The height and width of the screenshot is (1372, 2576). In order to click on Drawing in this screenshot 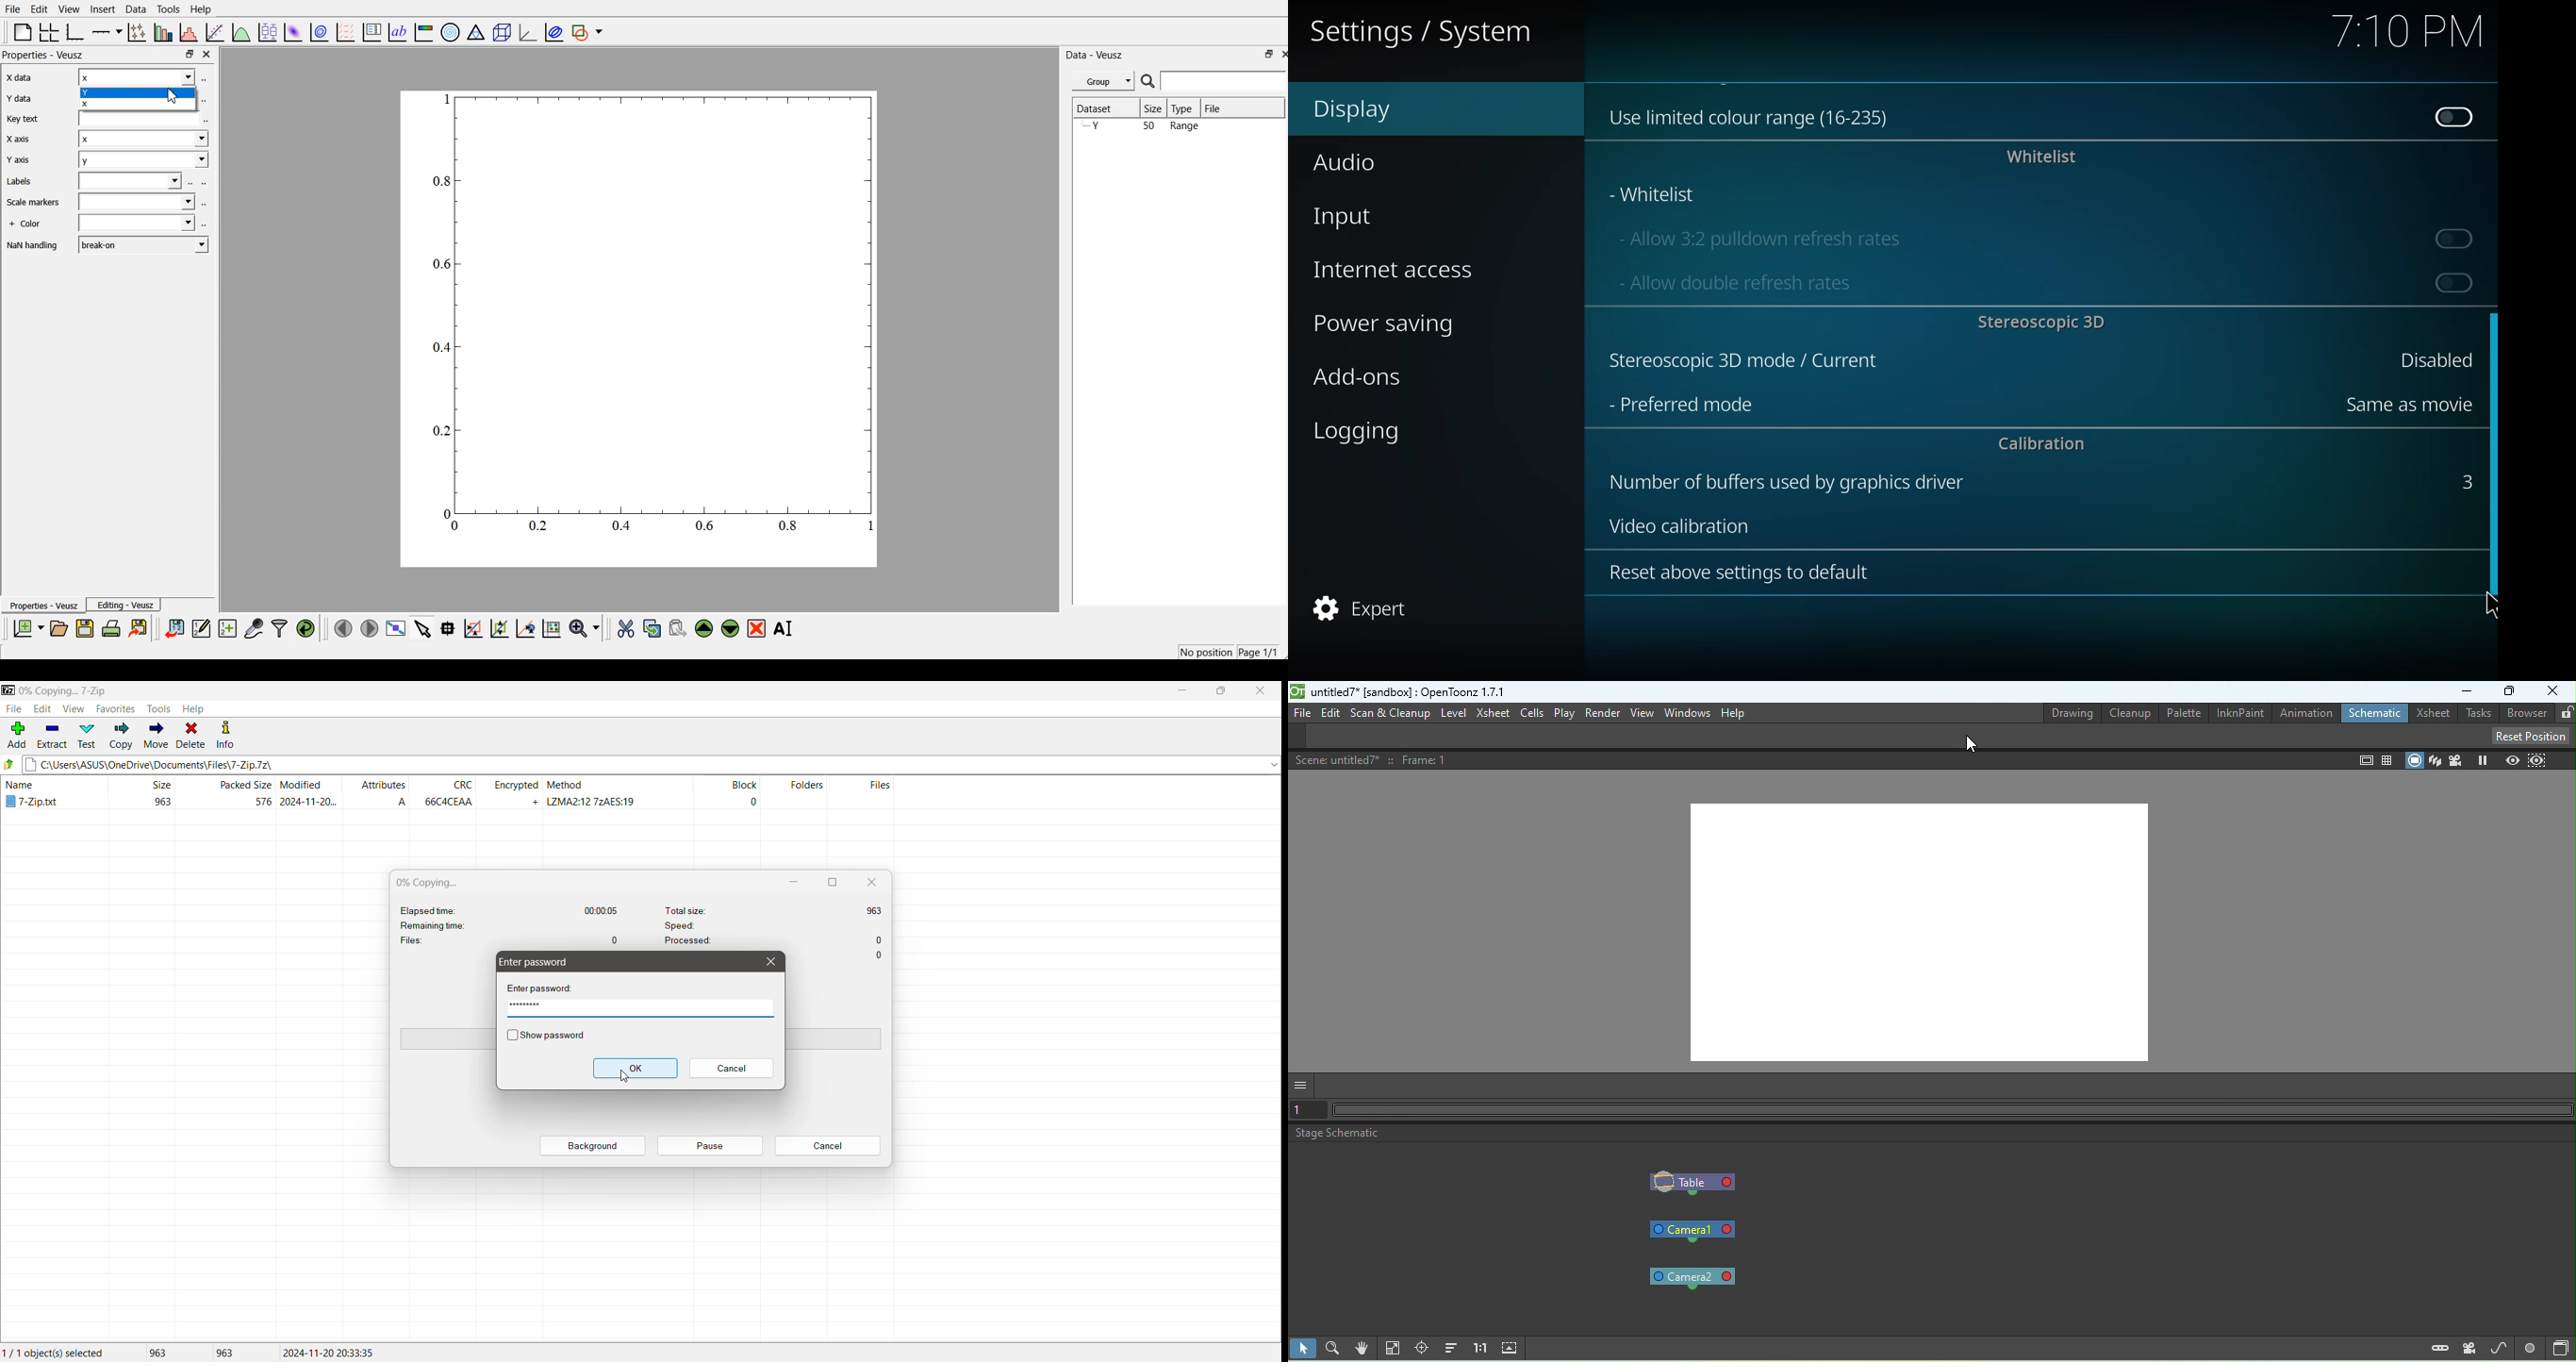, I will do `click(2070, 715)`.